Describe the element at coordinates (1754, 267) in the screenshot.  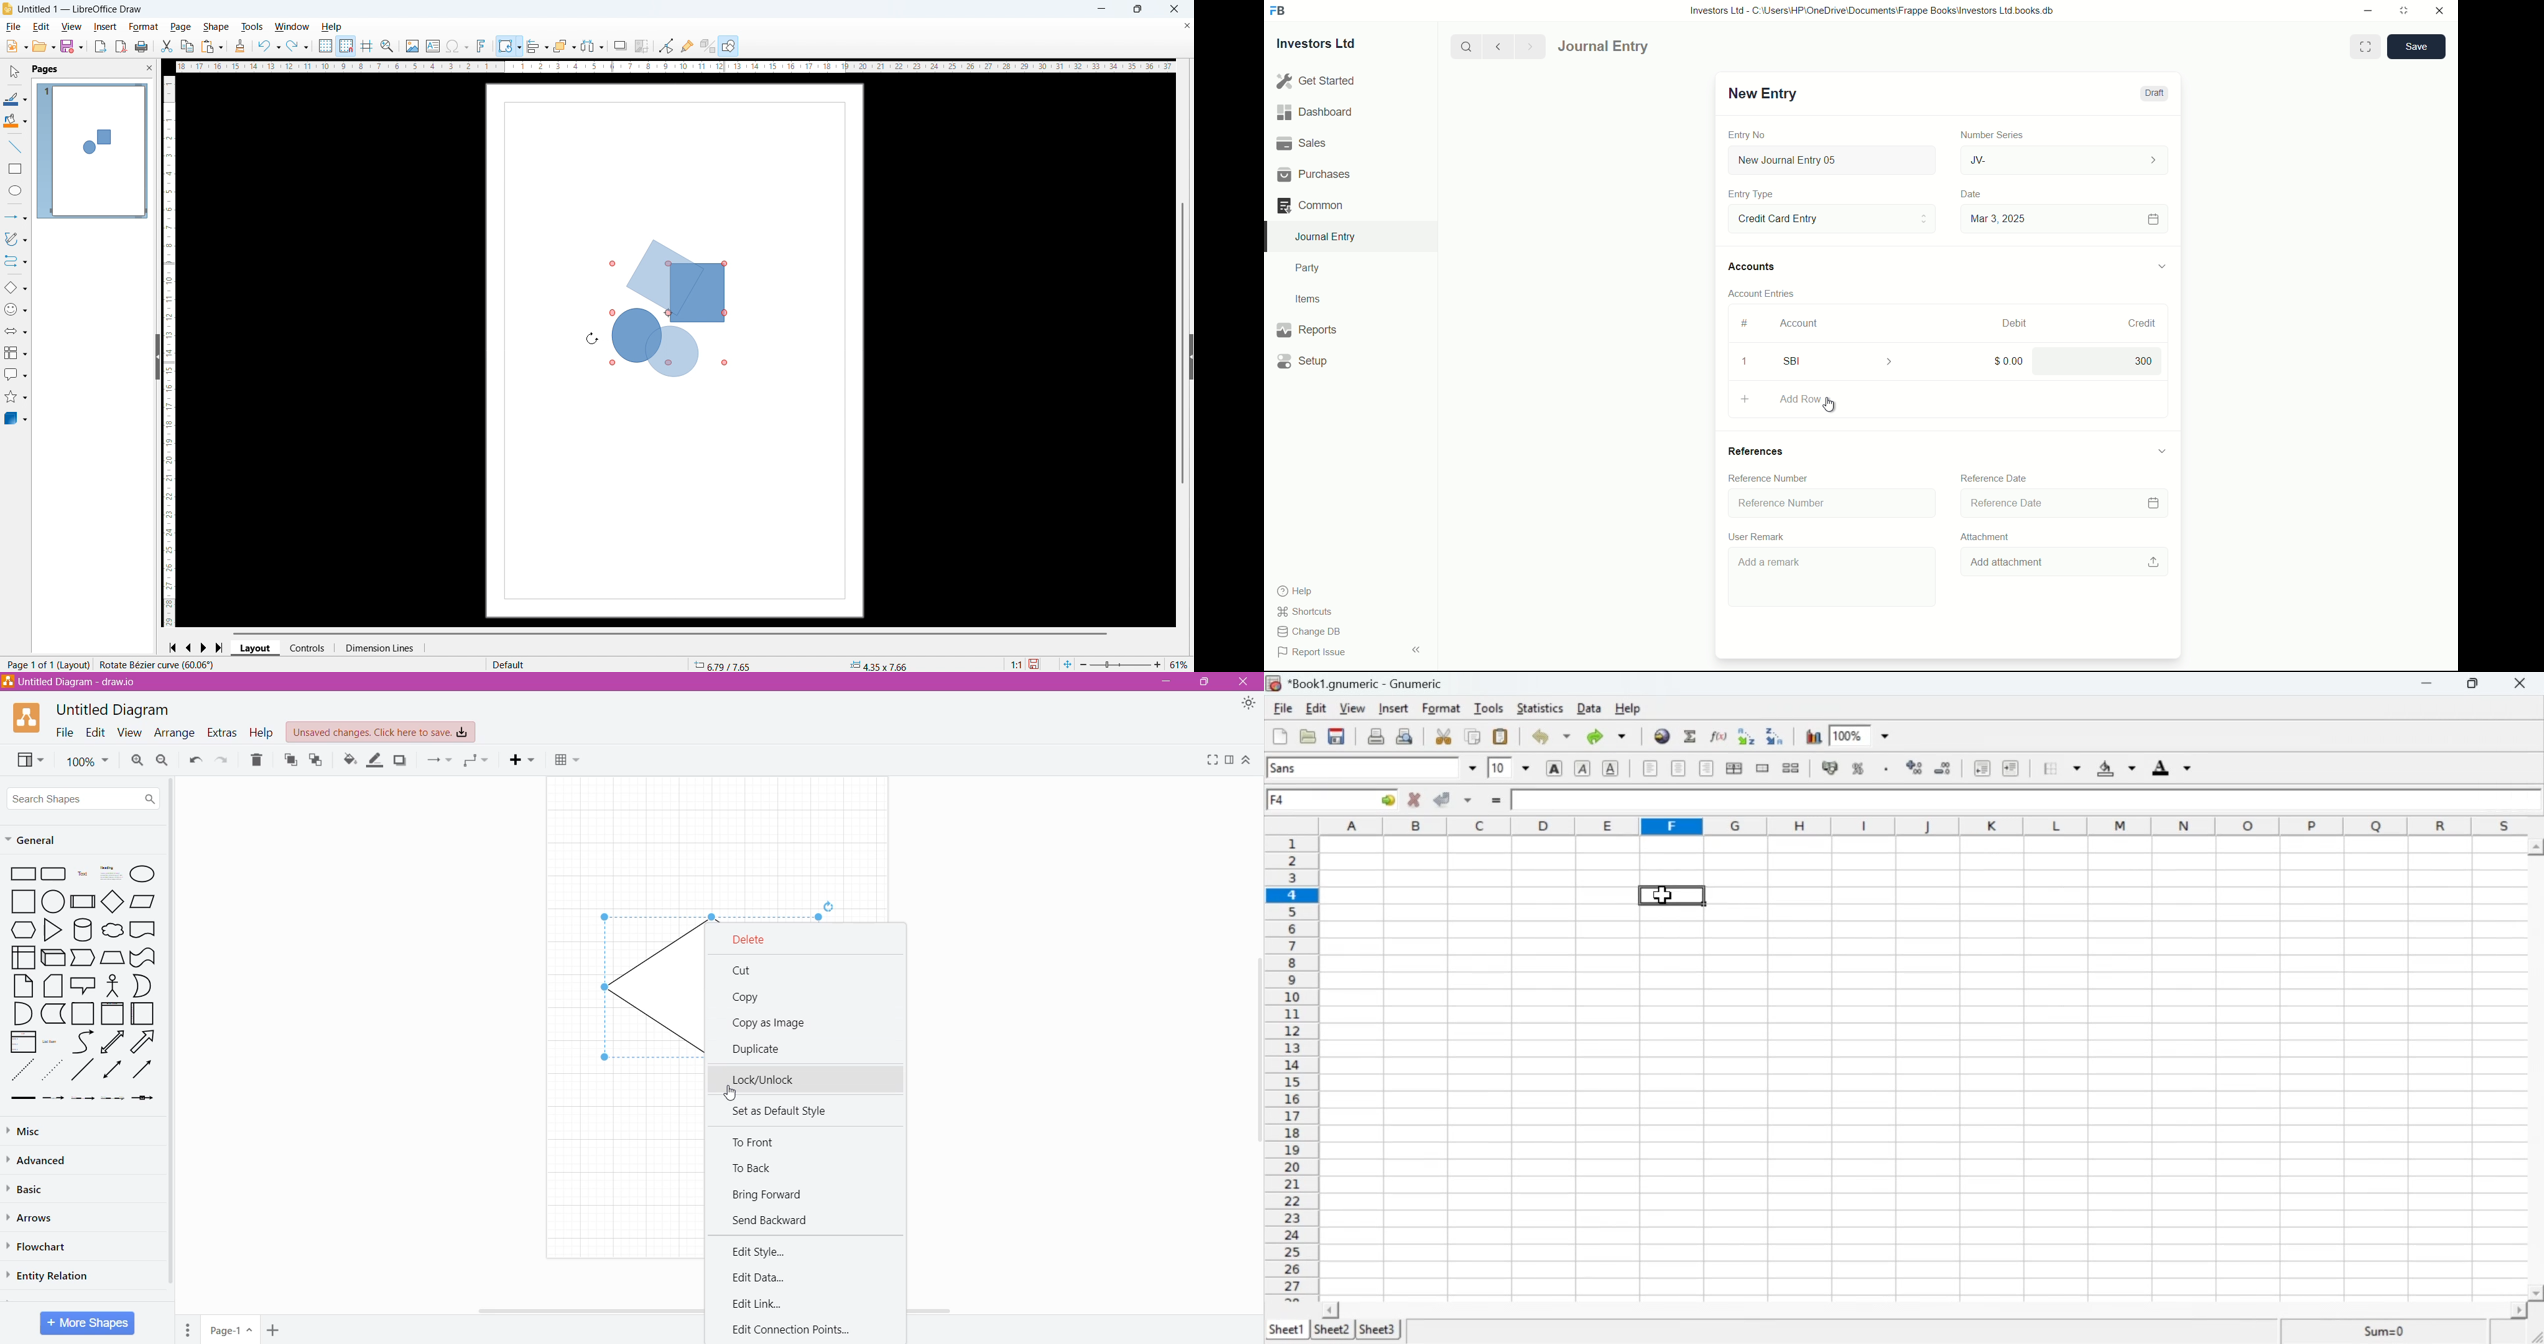
I see `Accounts` at that location.